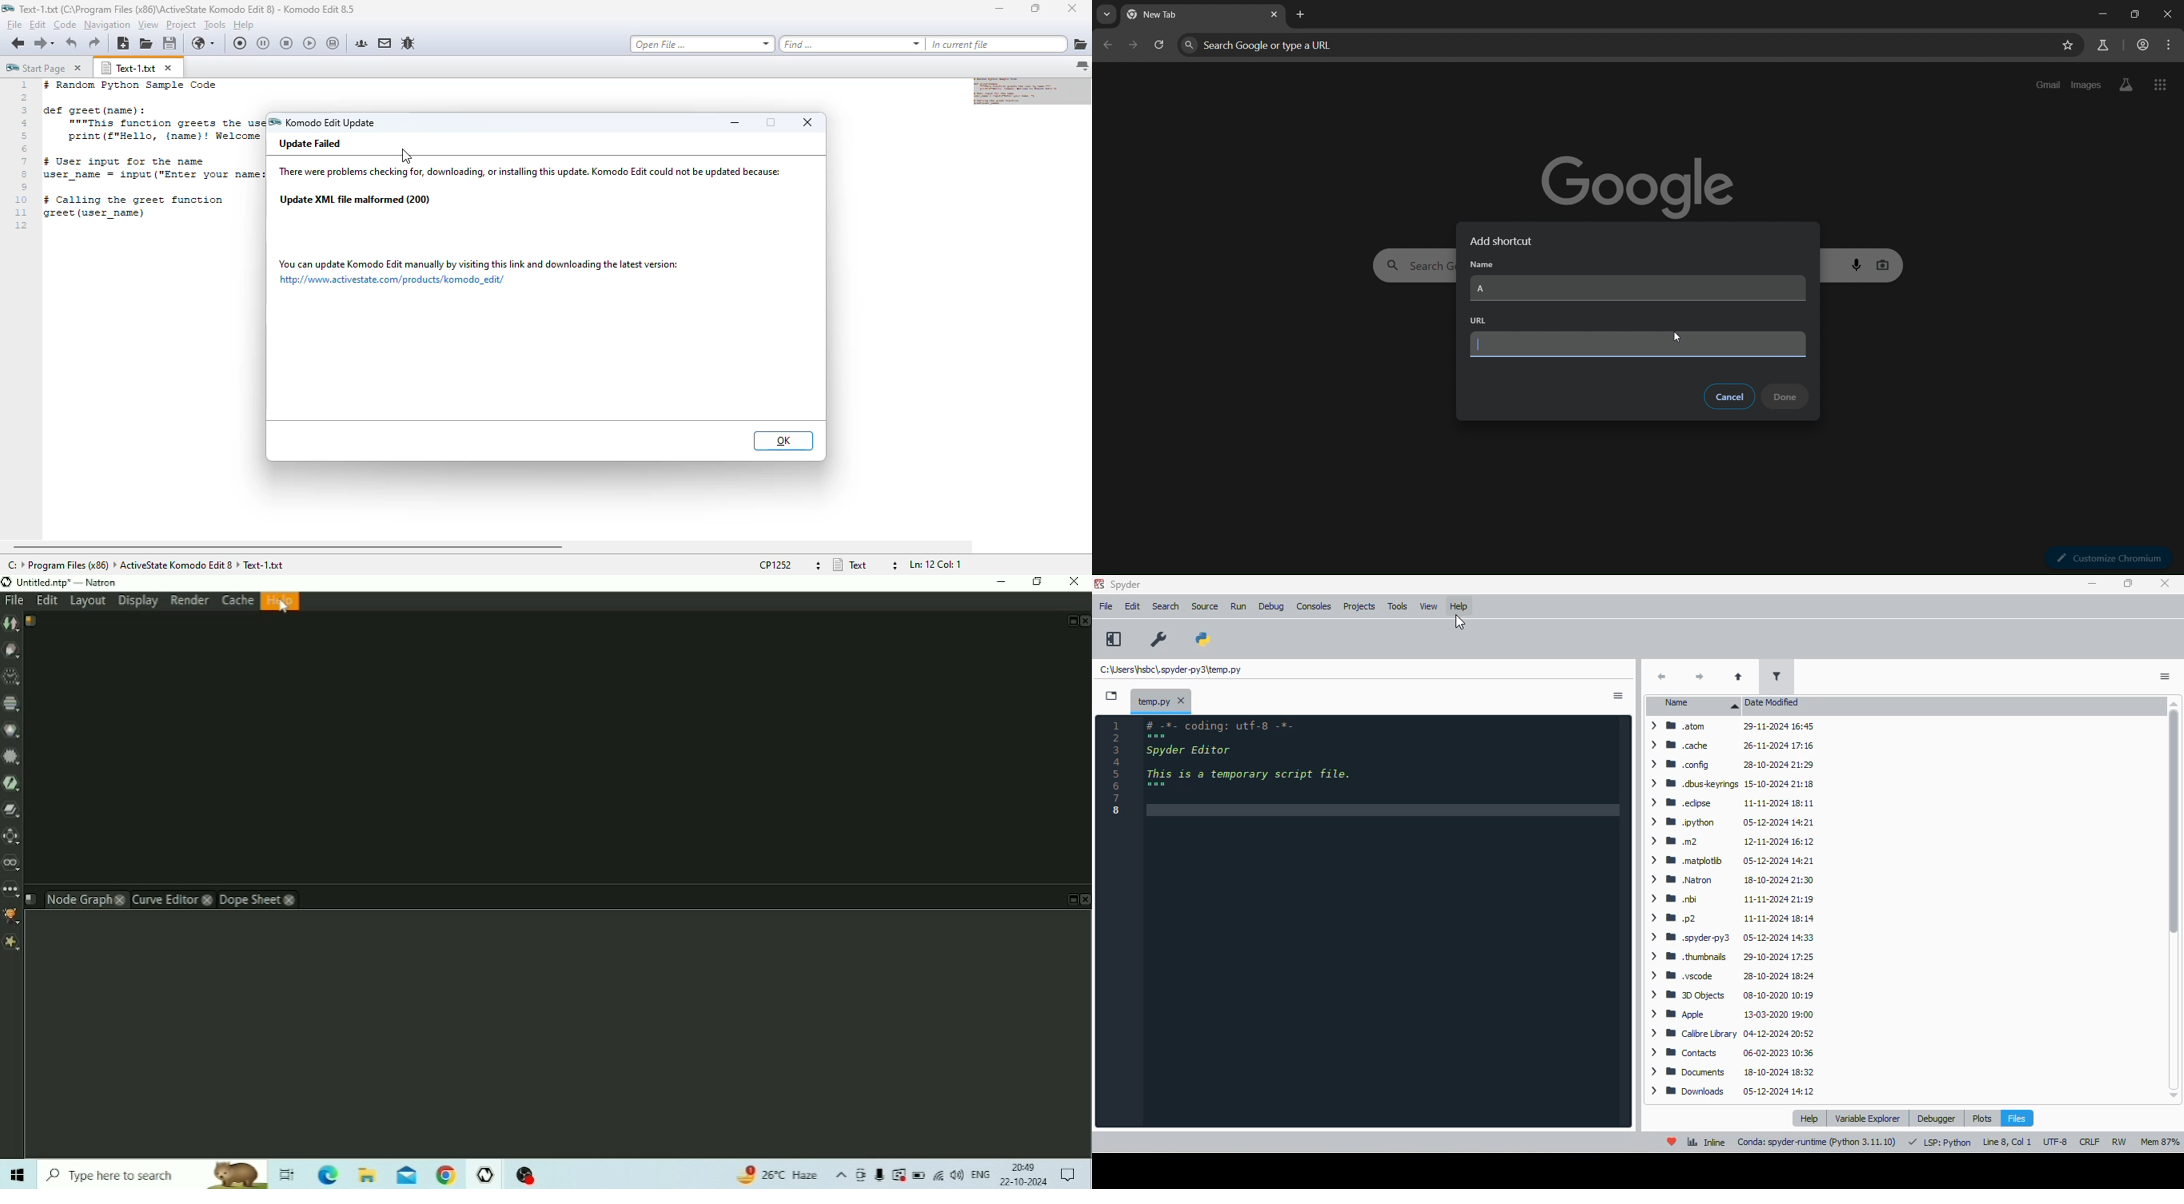 Image resolution: width=2184 pixels, height=1204 pixels. What do you see at coordinates (1729, 820) in the screenshot?
I see `> B® .pvthon 05-12-2024 14:21` at bounding box center [1729, 820].